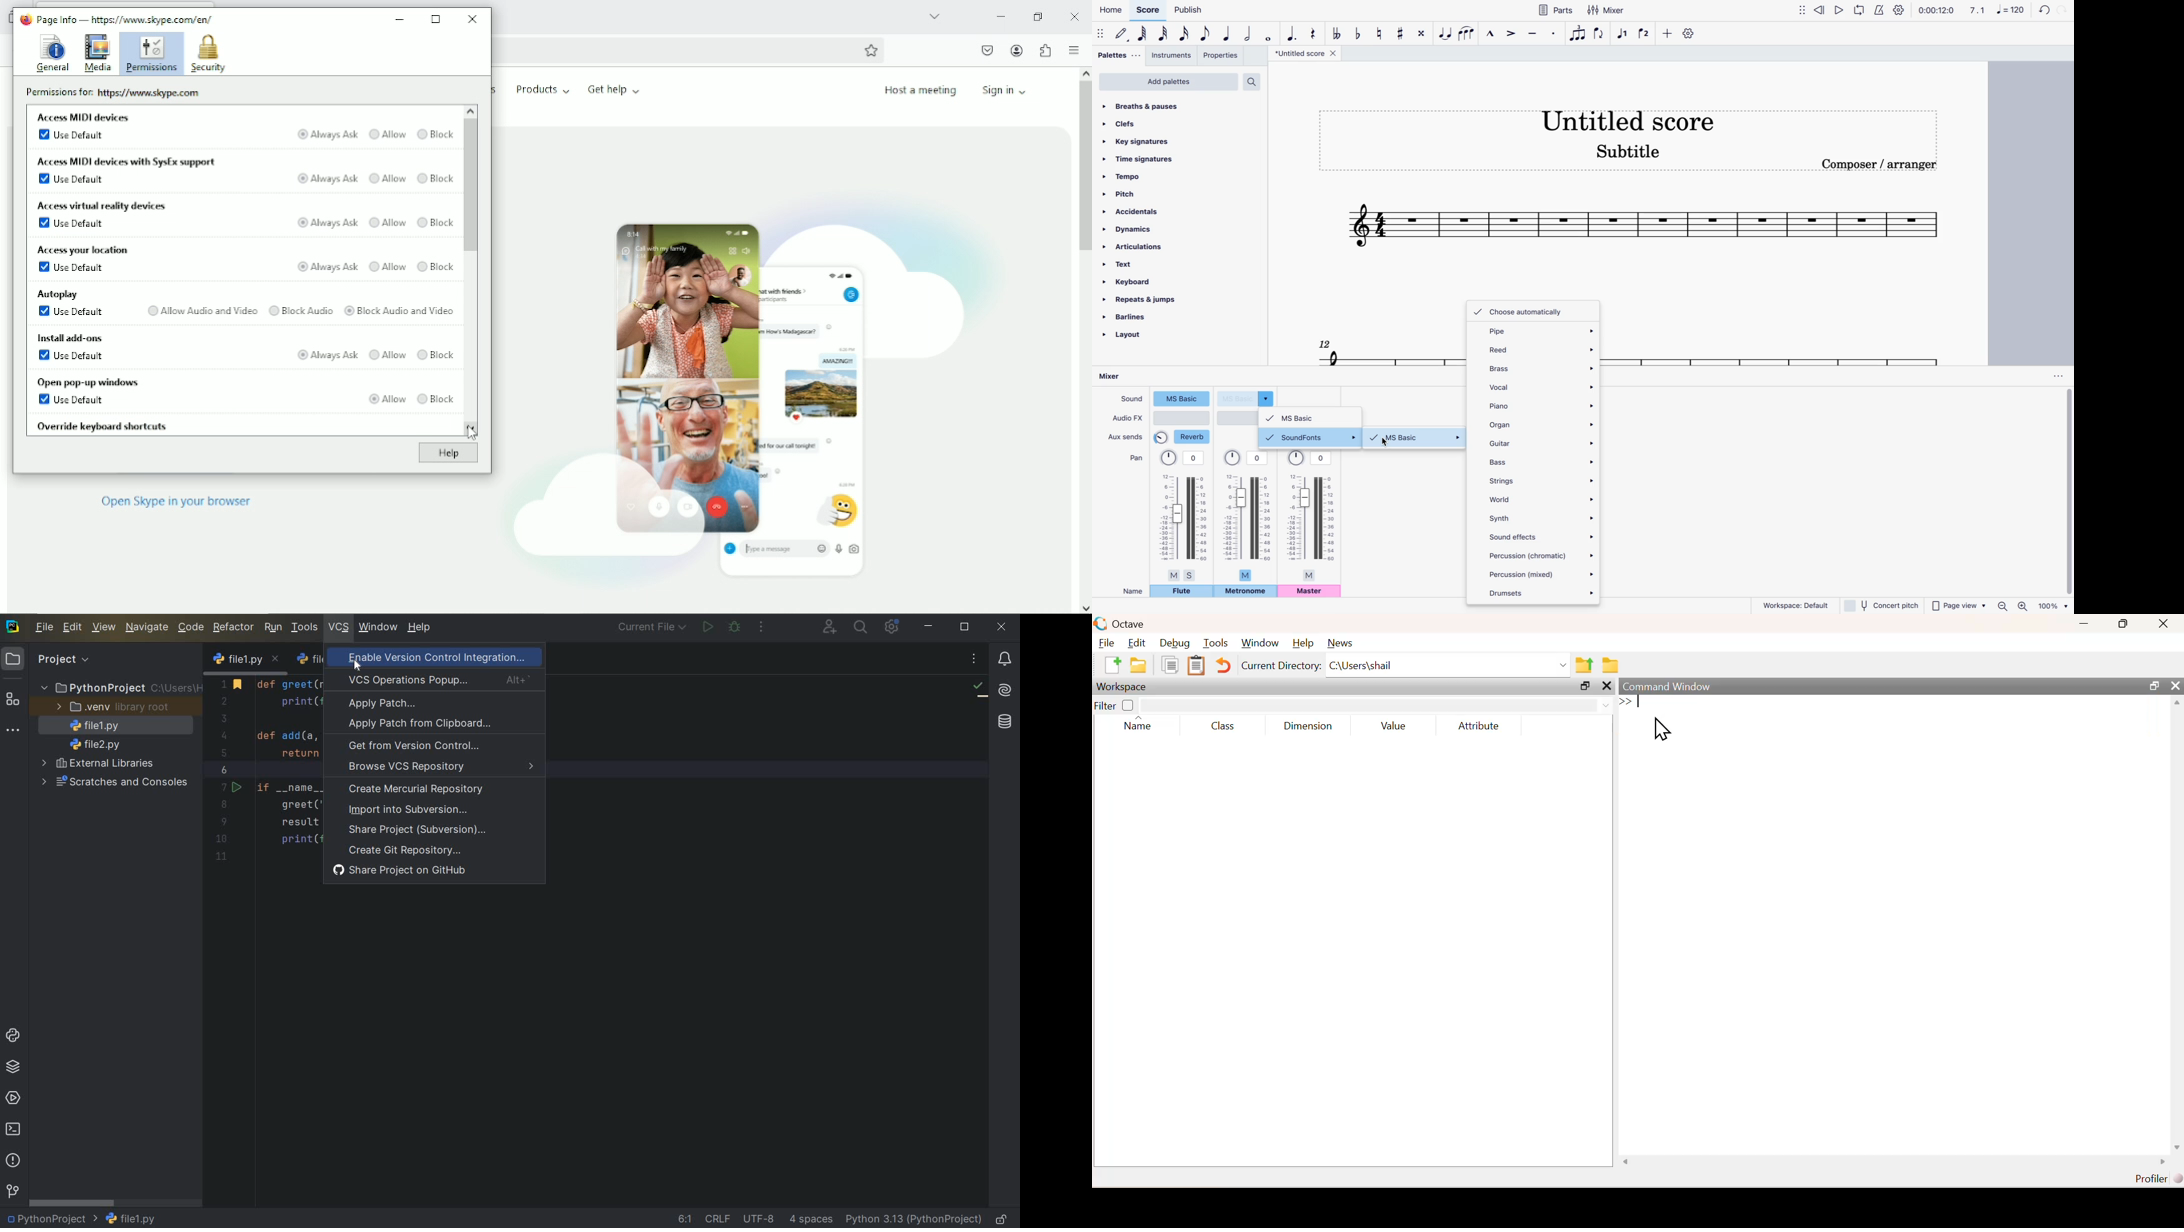  Describe the element at coordinates (1881, 10) in the screenshot. I see `metronome` at that location.